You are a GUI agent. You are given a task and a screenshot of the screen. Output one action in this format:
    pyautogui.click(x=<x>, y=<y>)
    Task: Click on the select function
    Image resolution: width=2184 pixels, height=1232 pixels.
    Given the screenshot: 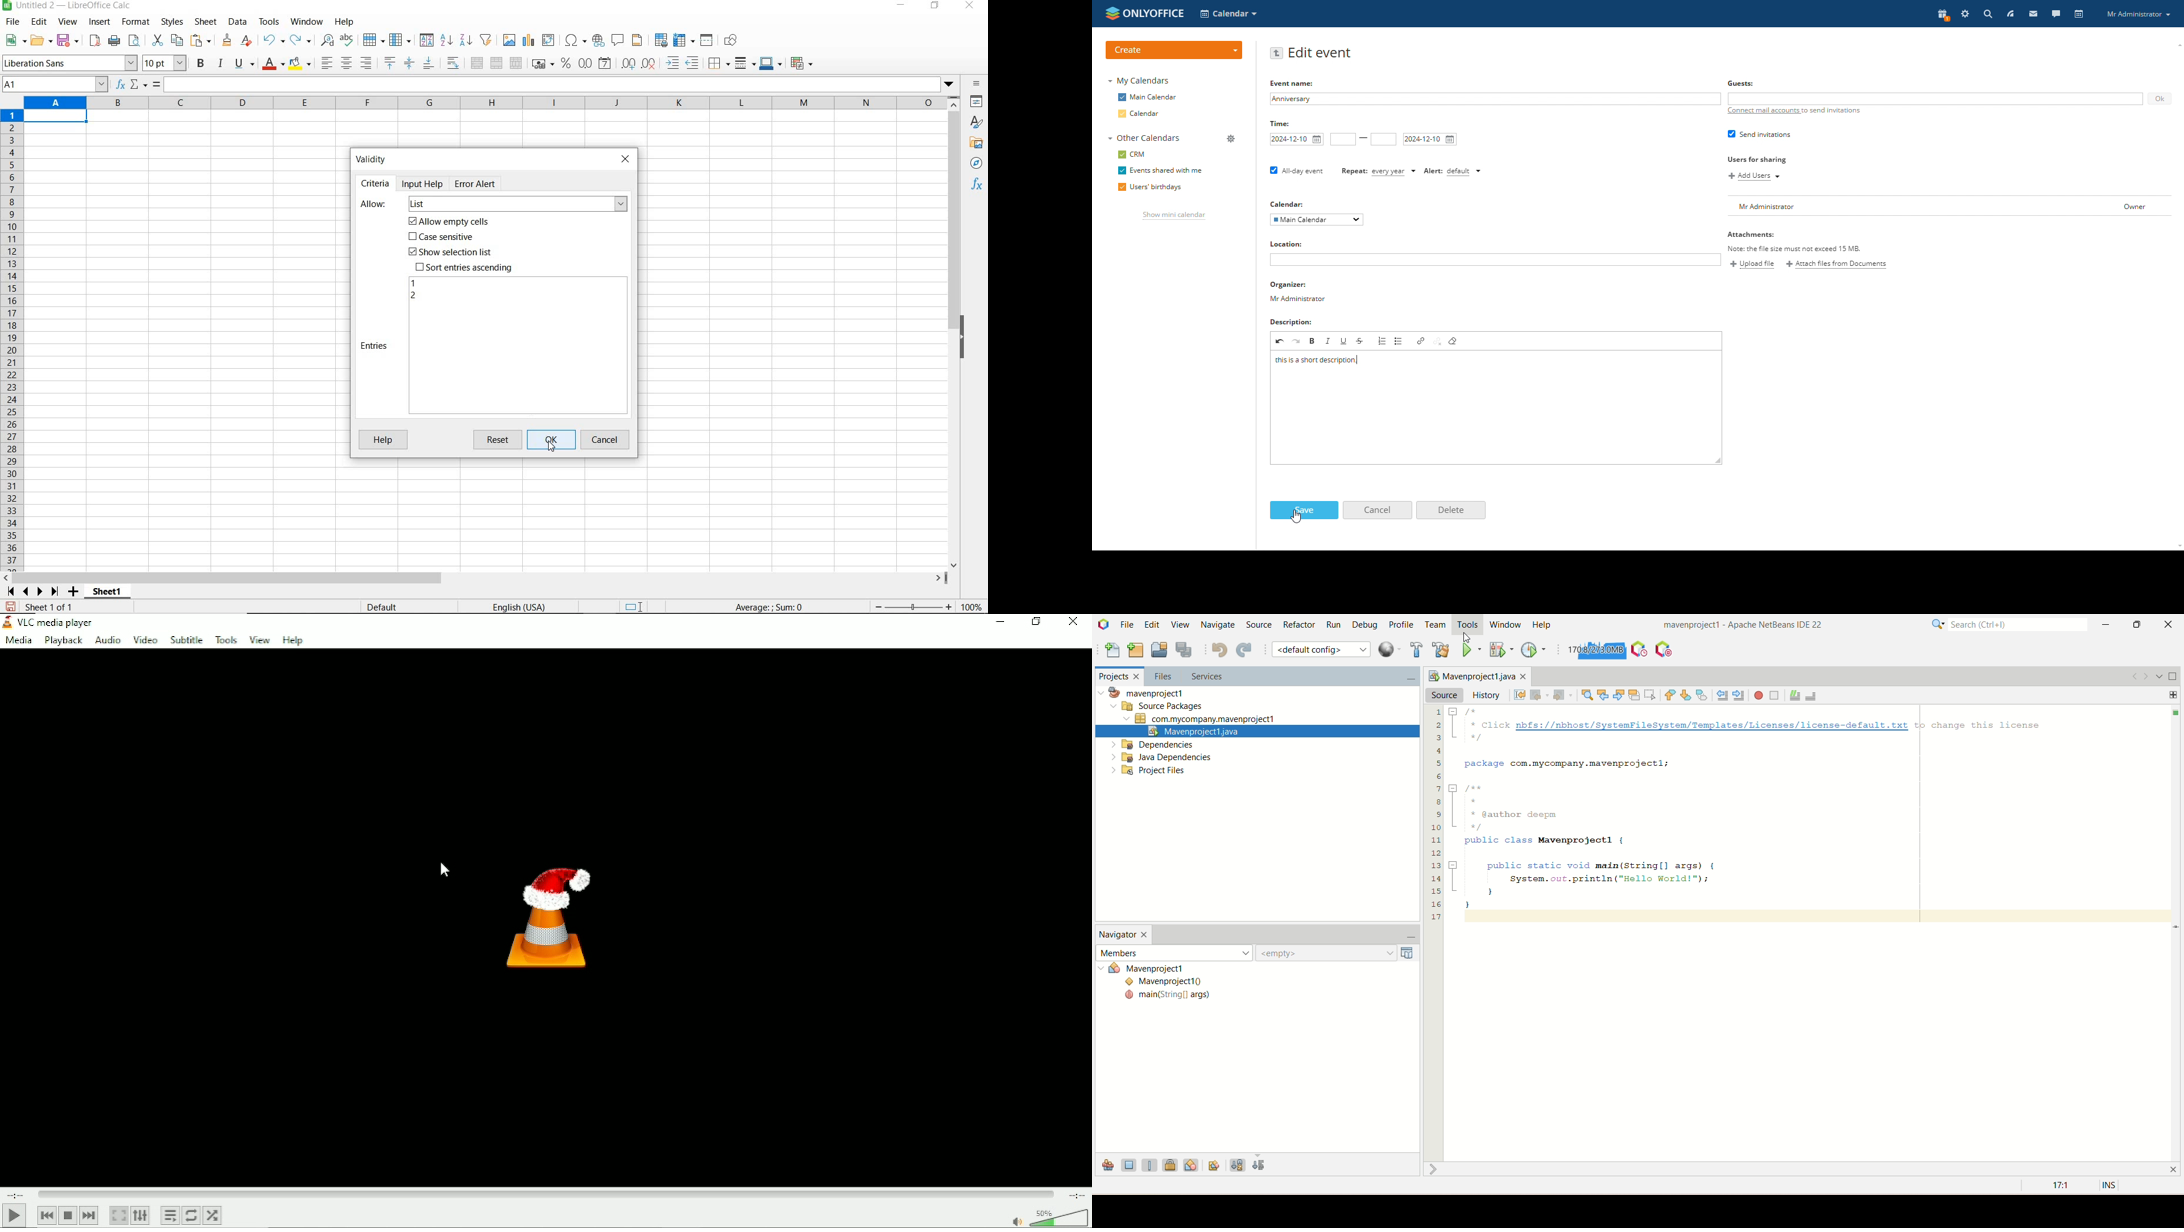 What is the action you would take?
    pyautogui.click(x=139, y=85)
    